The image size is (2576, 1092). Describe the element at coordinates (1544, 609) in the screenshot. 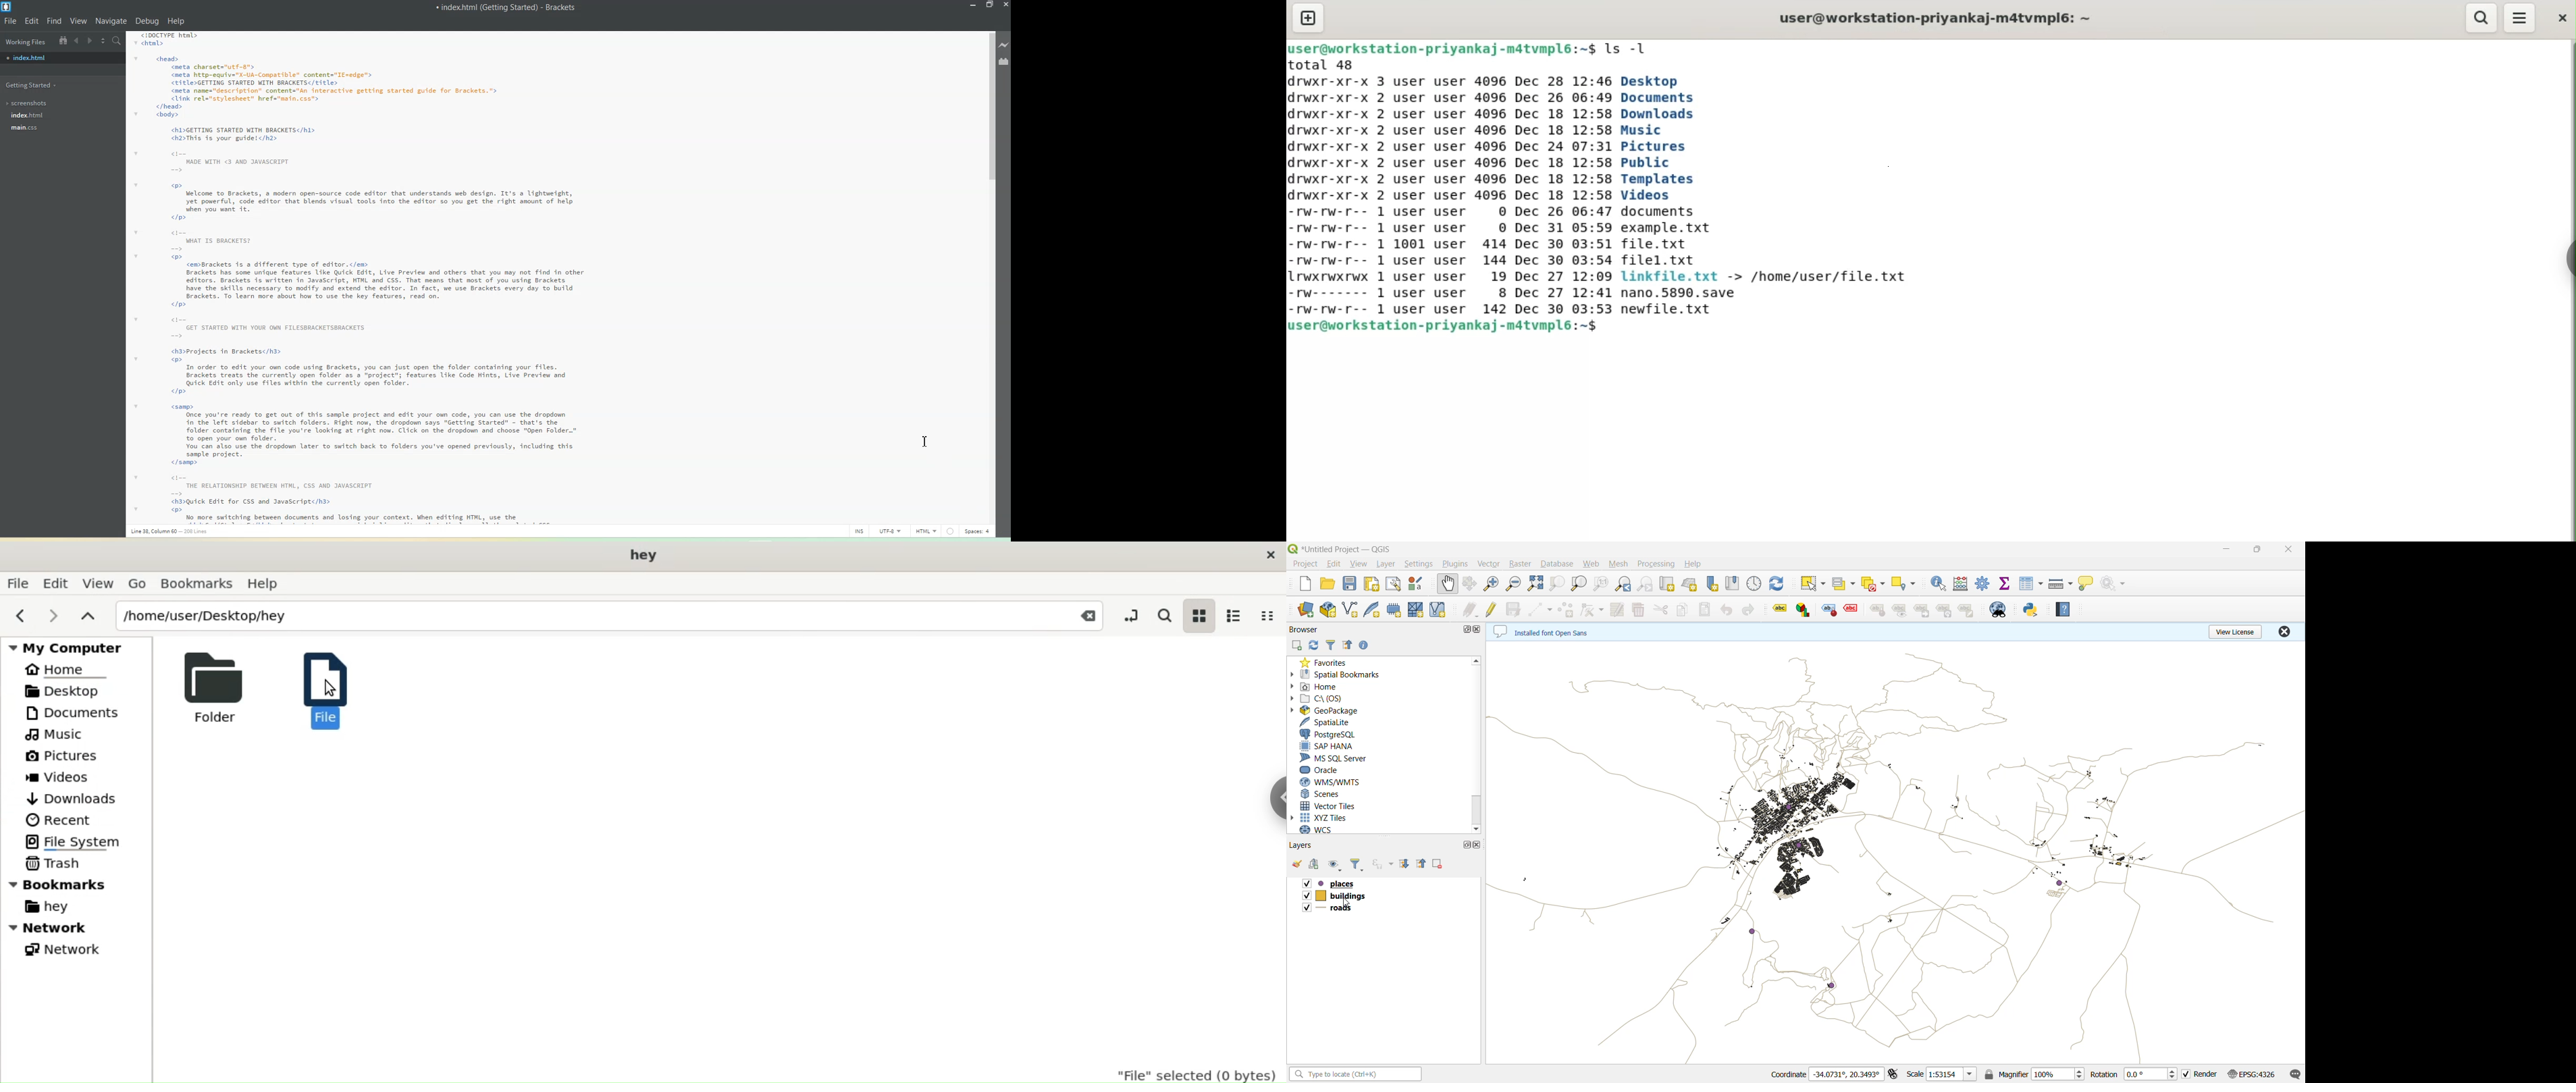

I see `digitize` at that location.